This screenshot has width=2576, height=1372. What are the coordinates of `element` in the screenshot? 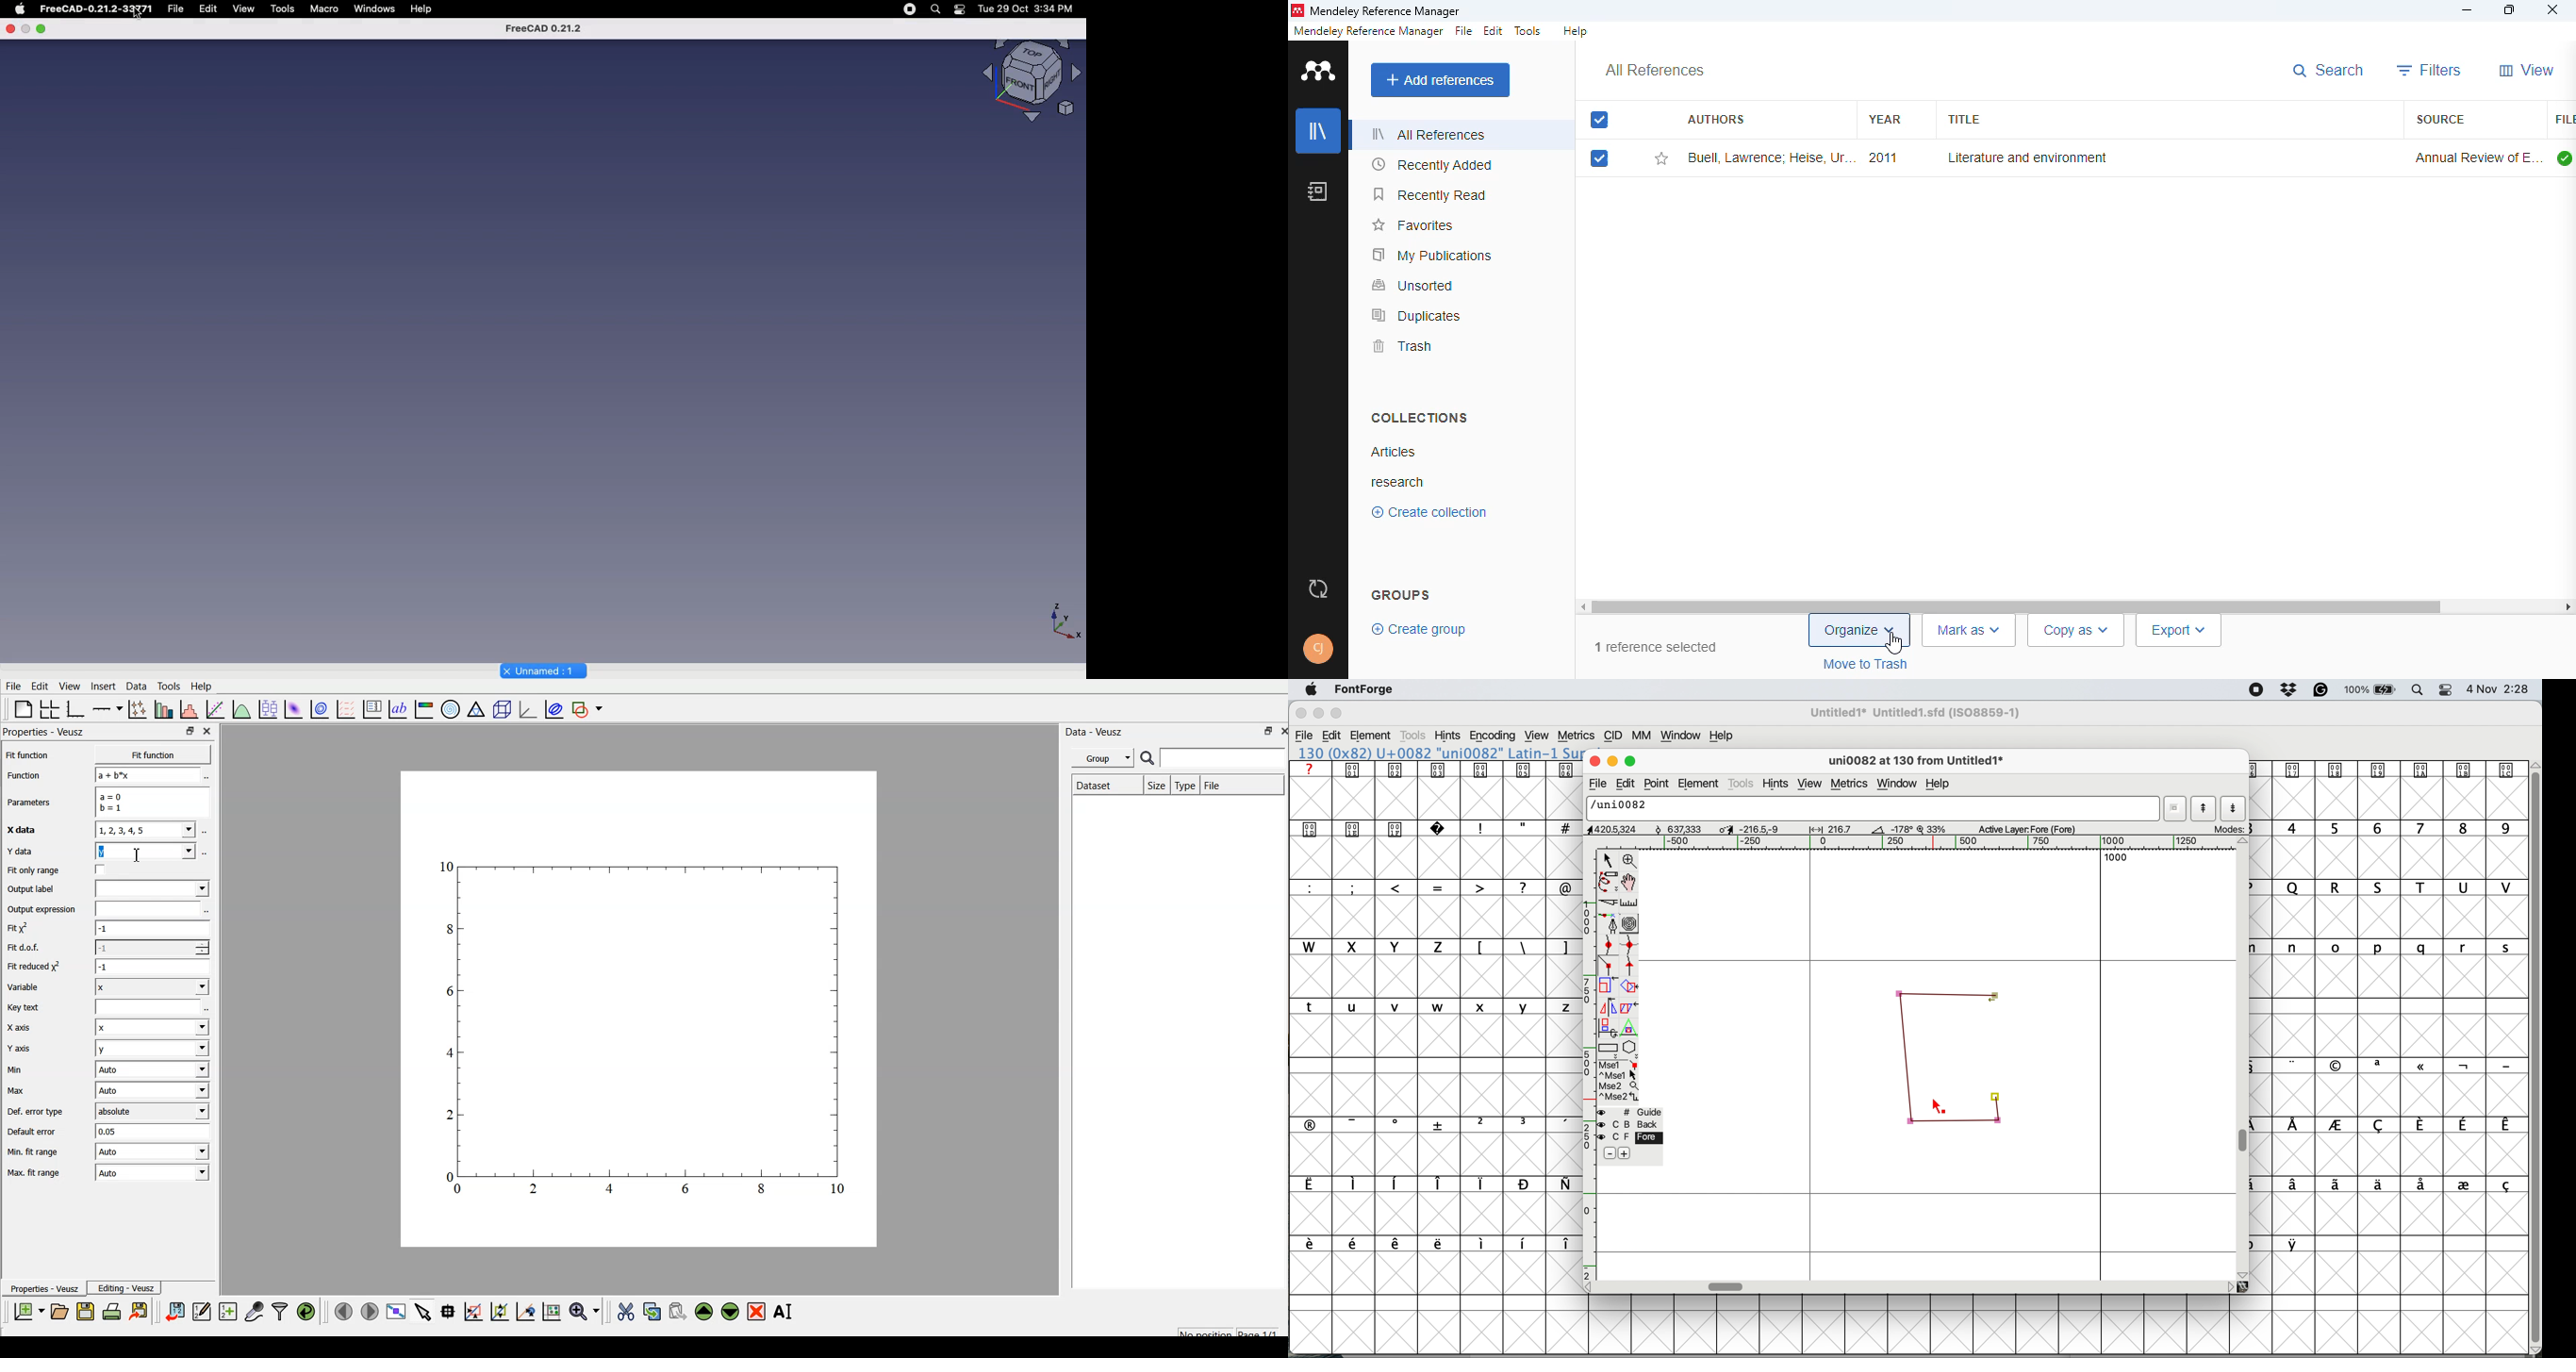 It's located at (1700, 783).